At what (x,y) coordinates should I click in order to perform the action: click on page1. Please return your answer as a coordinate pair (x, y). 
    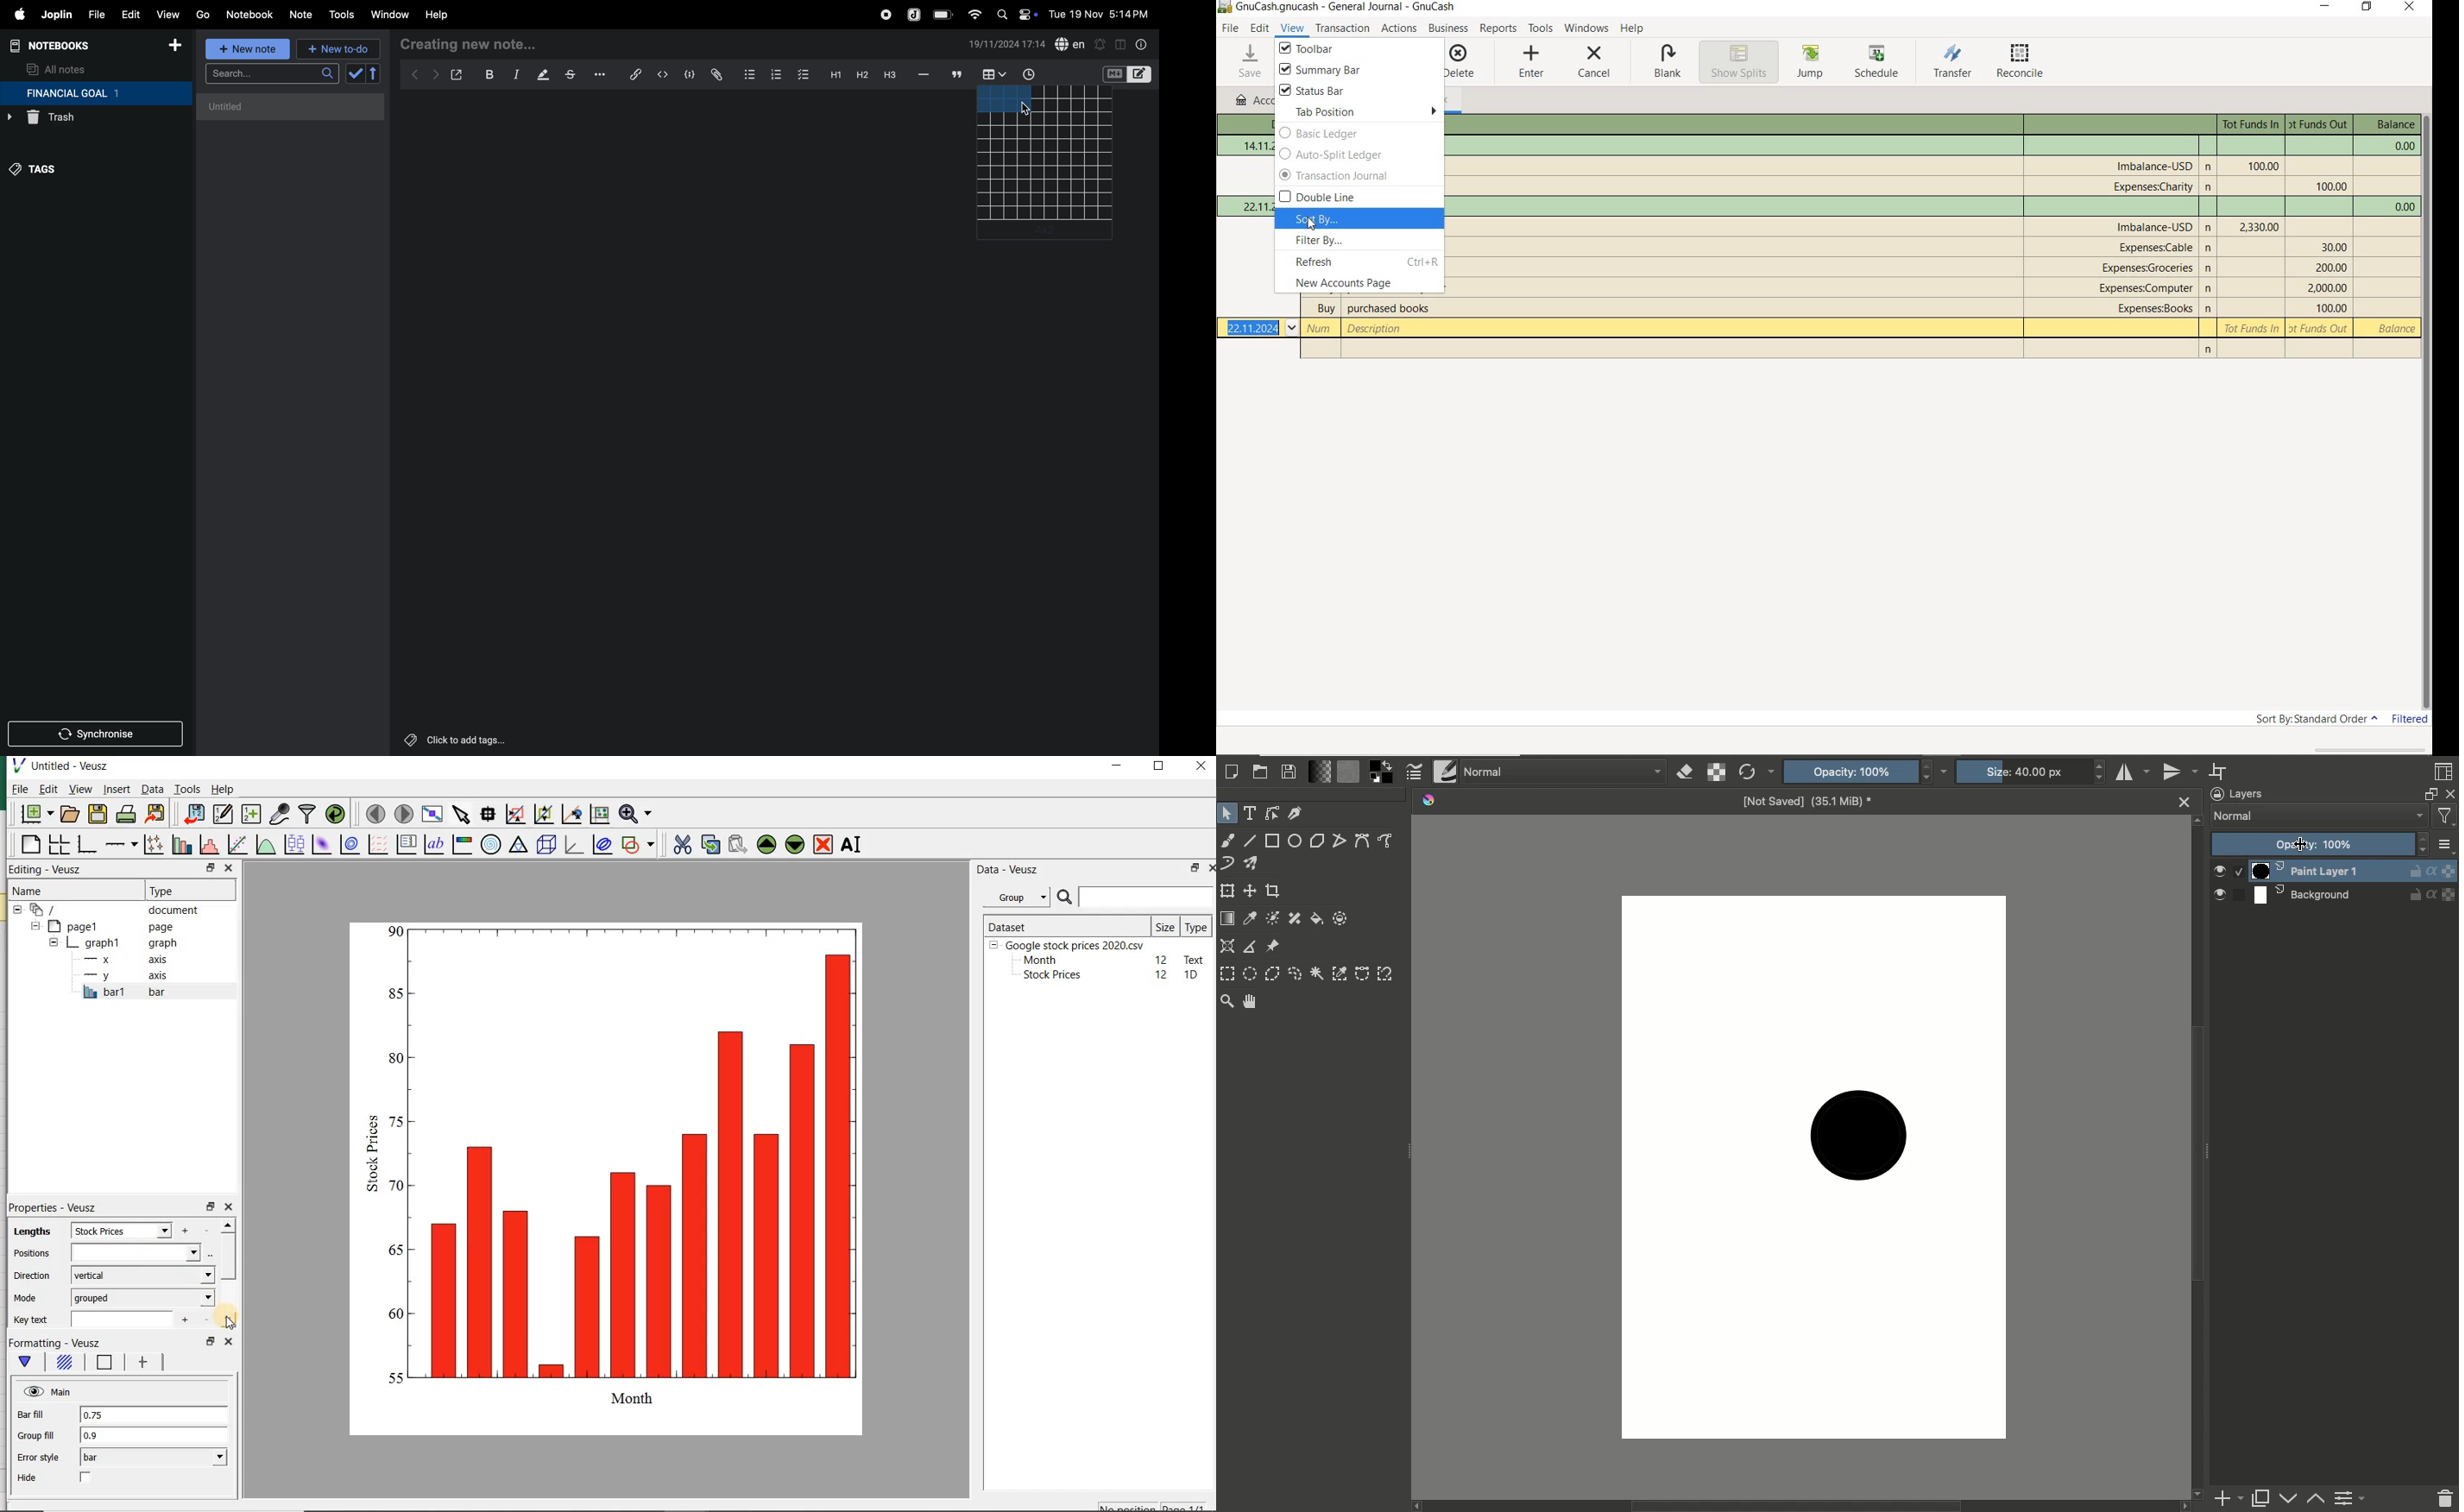
    Looking at the image, I should click on (105, 927).